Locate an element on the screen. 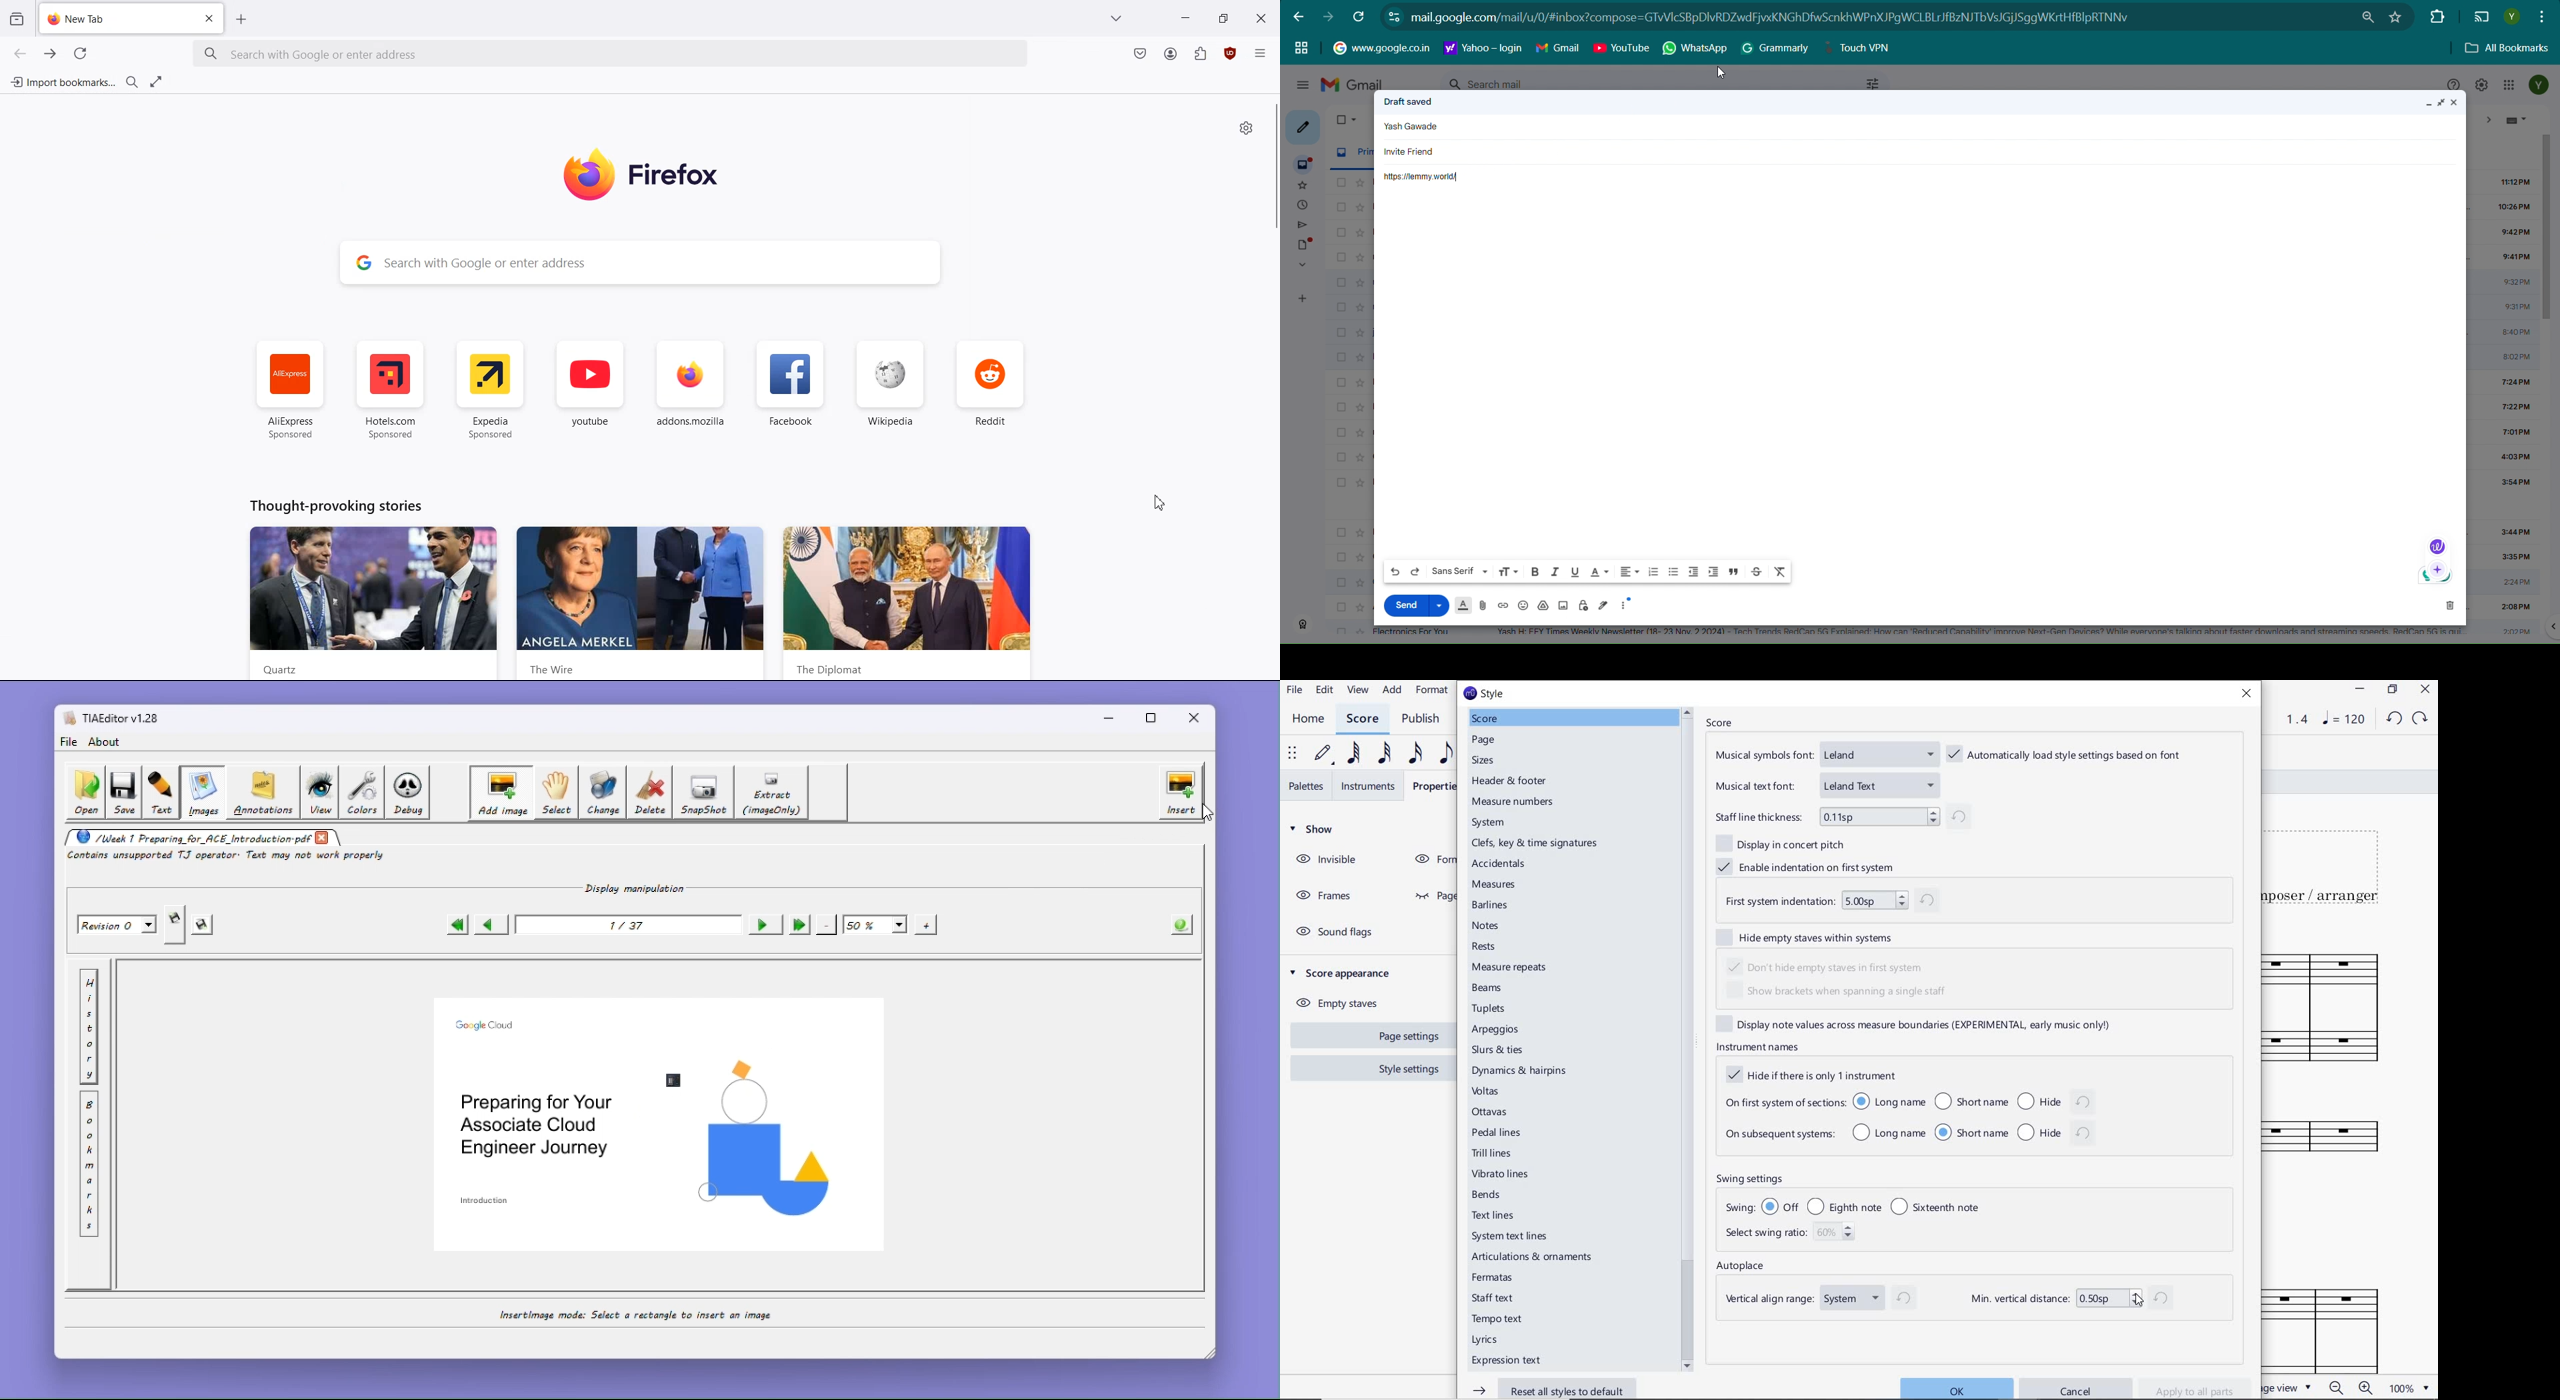  arpeggios is located at coordinates (1499, 1030).